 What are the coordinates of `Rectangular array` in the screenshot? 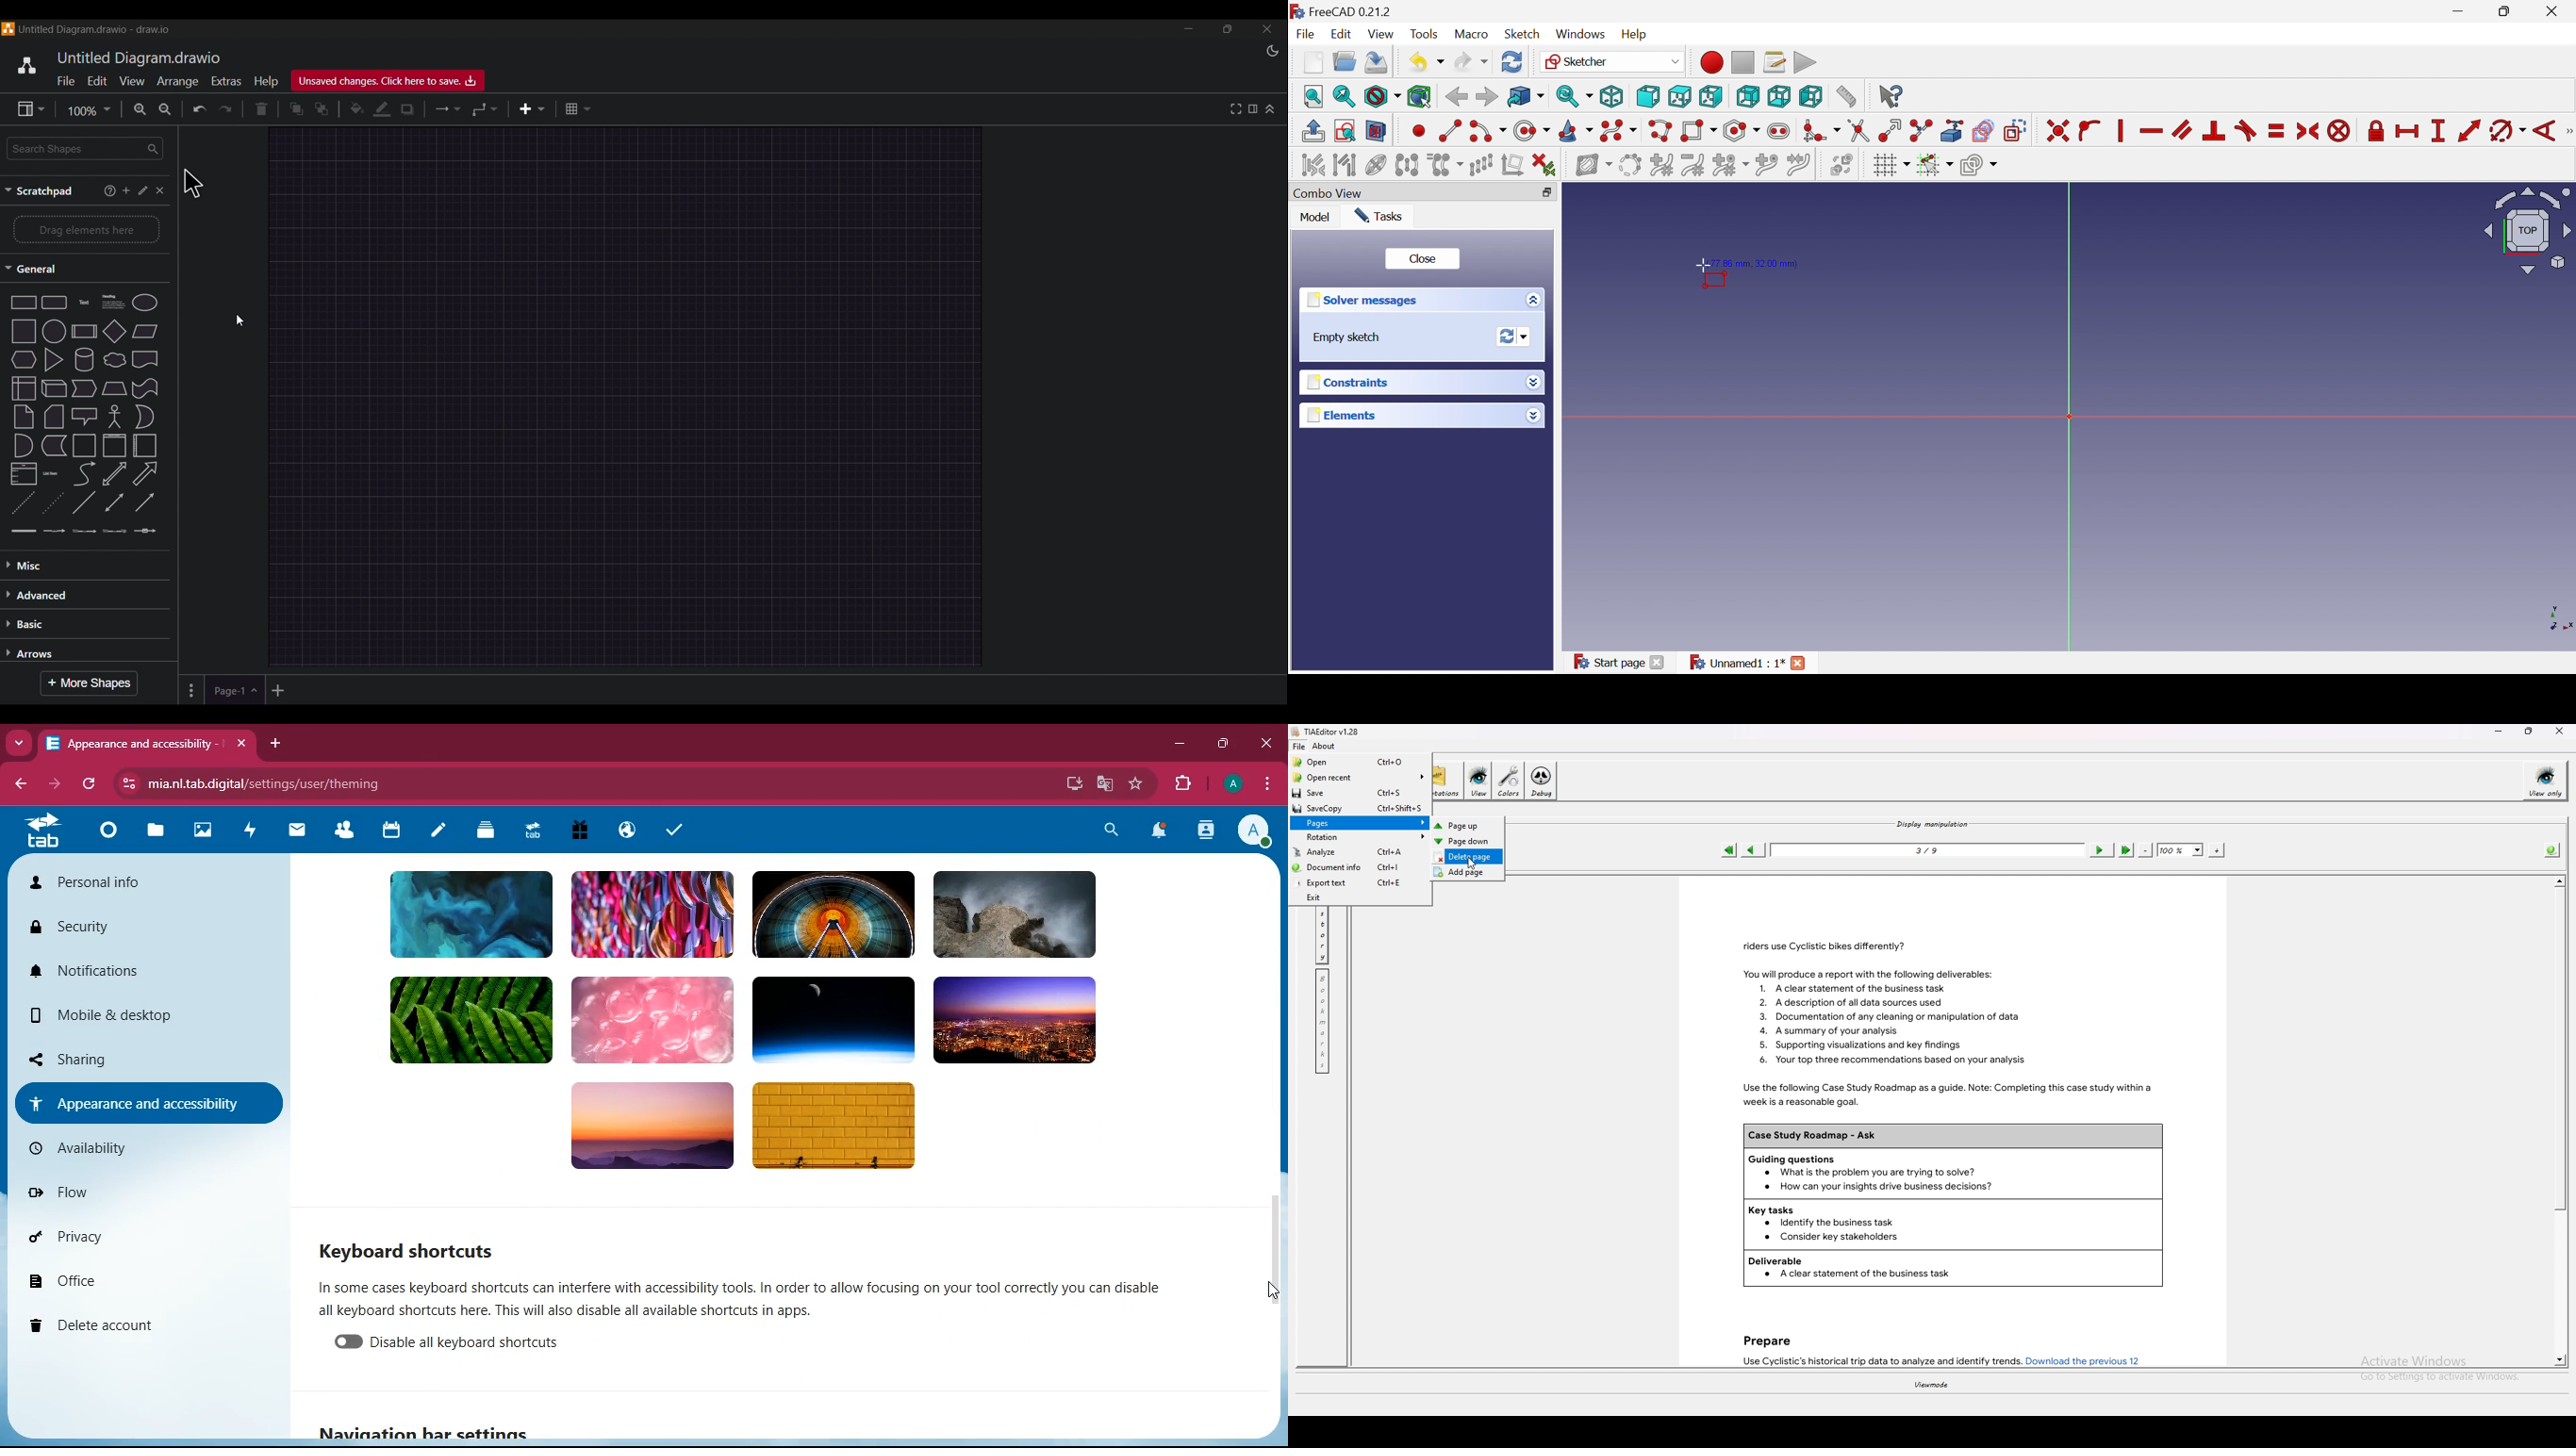 It's located at (1481, 165).